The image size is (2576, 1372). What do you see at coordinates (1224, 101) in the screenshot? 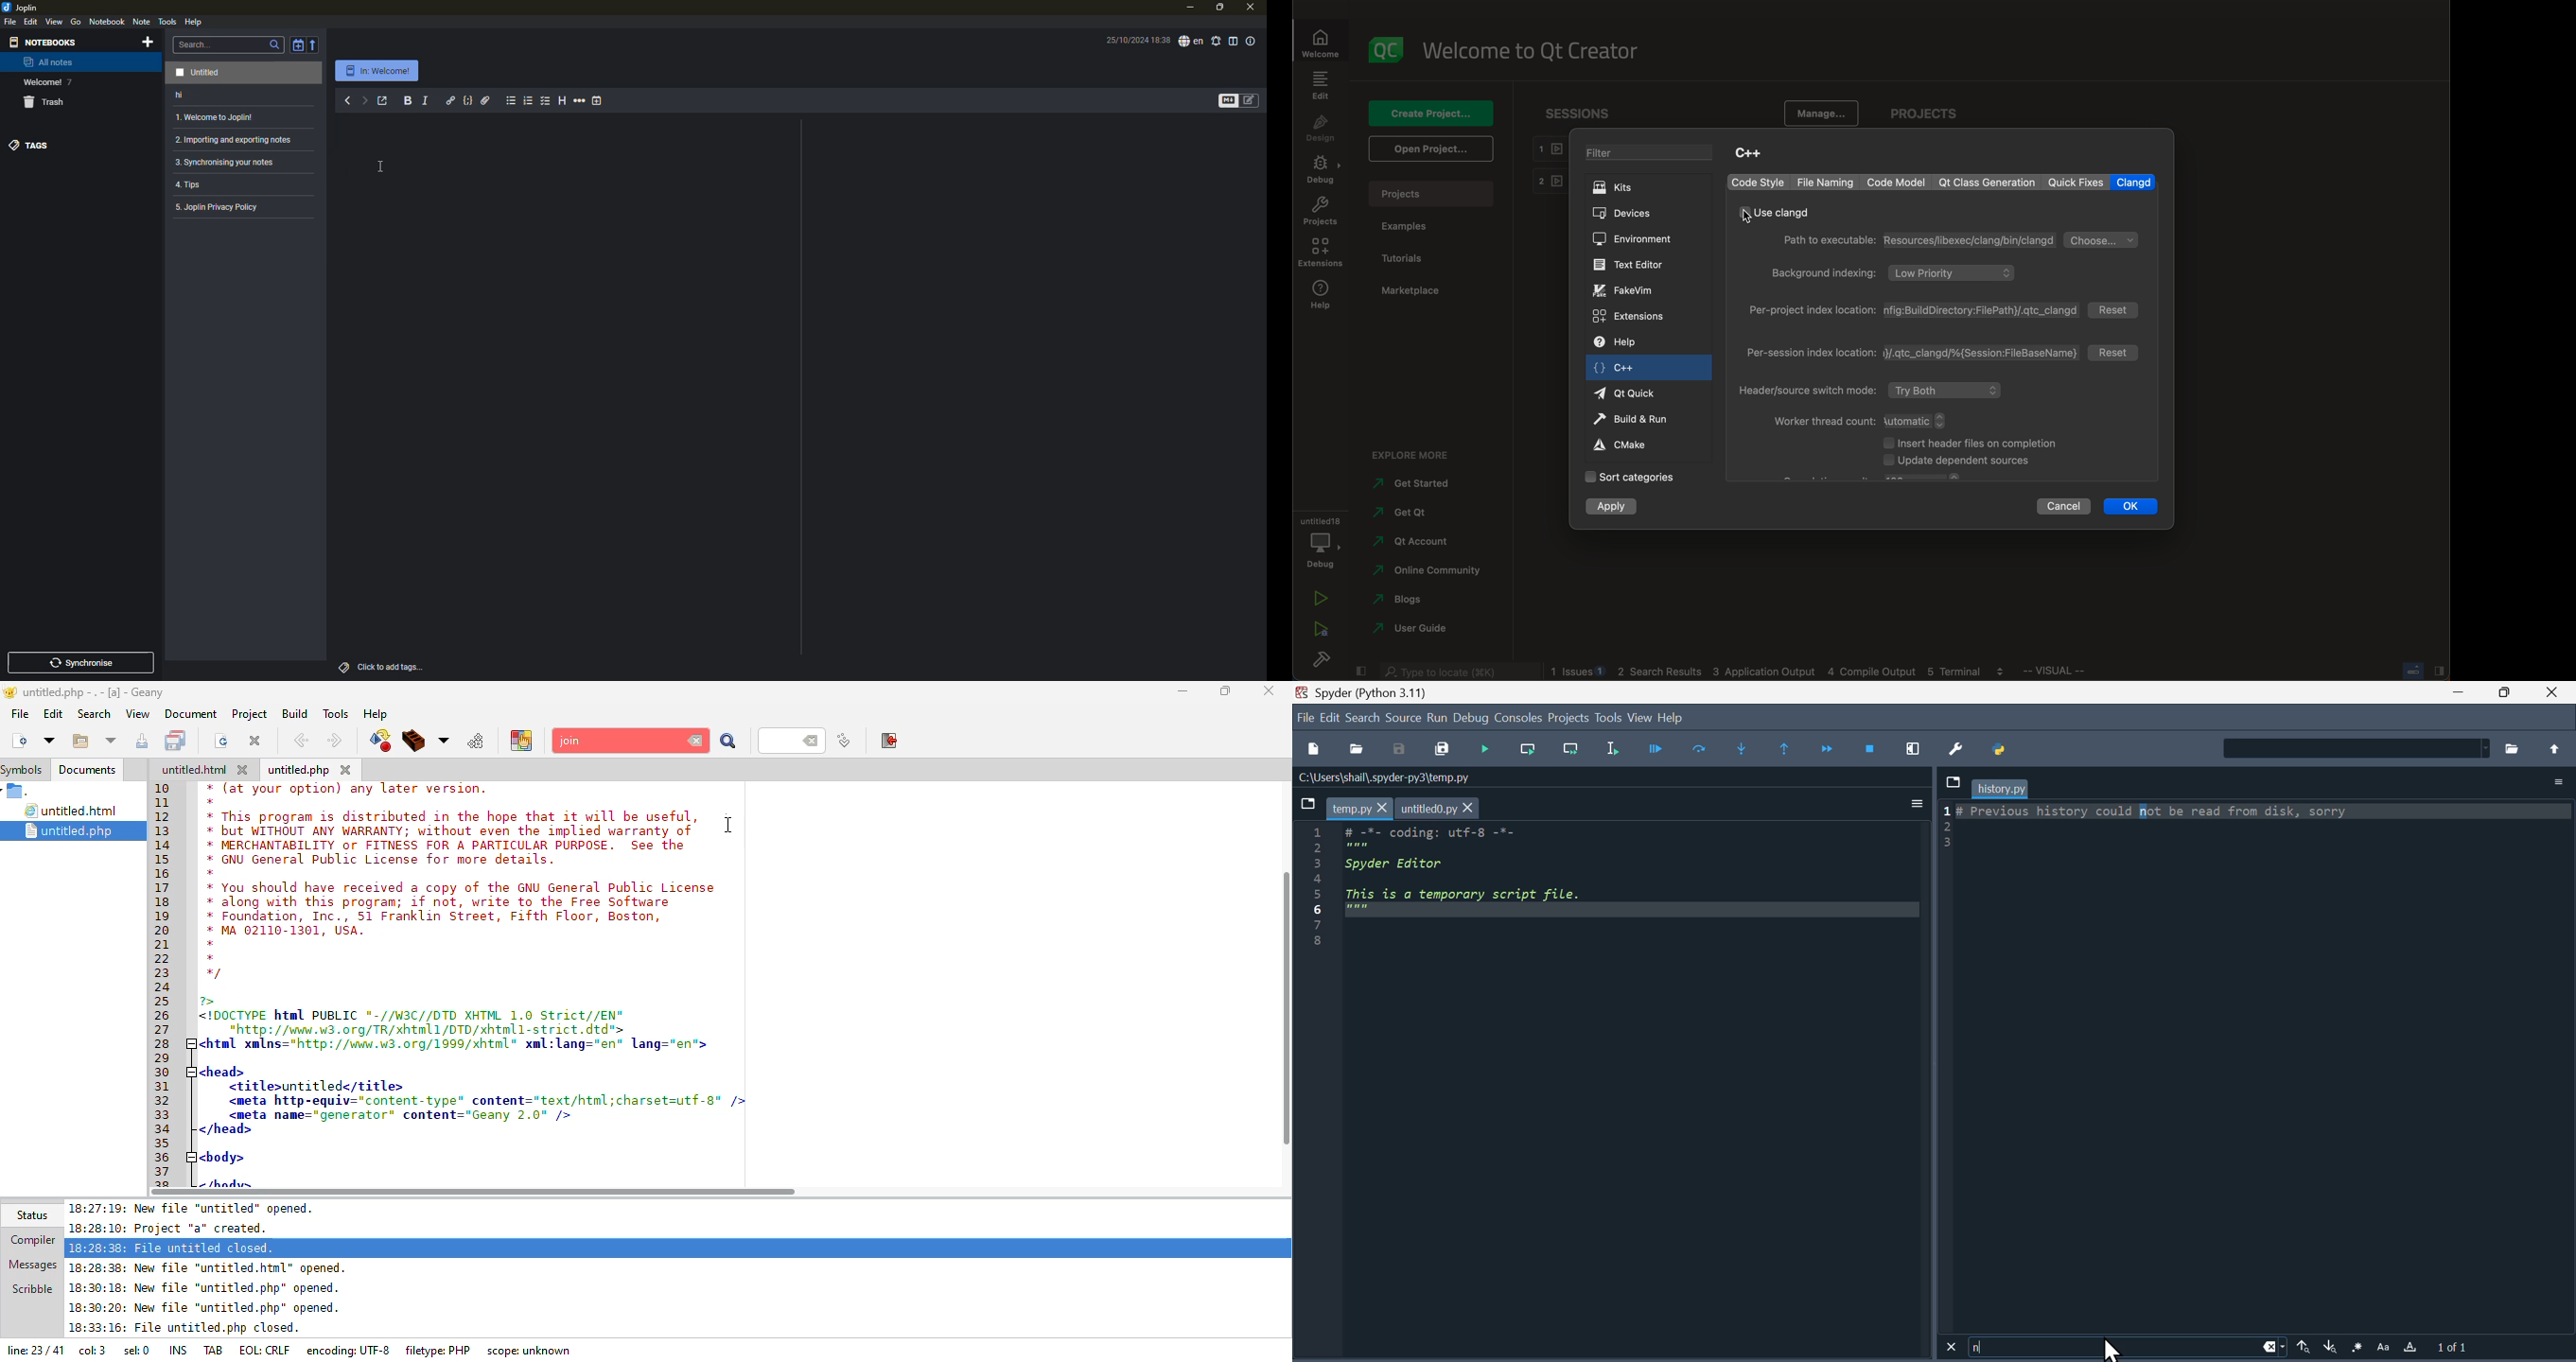
I see `toggle editors` at bounding box center [1224, 101].